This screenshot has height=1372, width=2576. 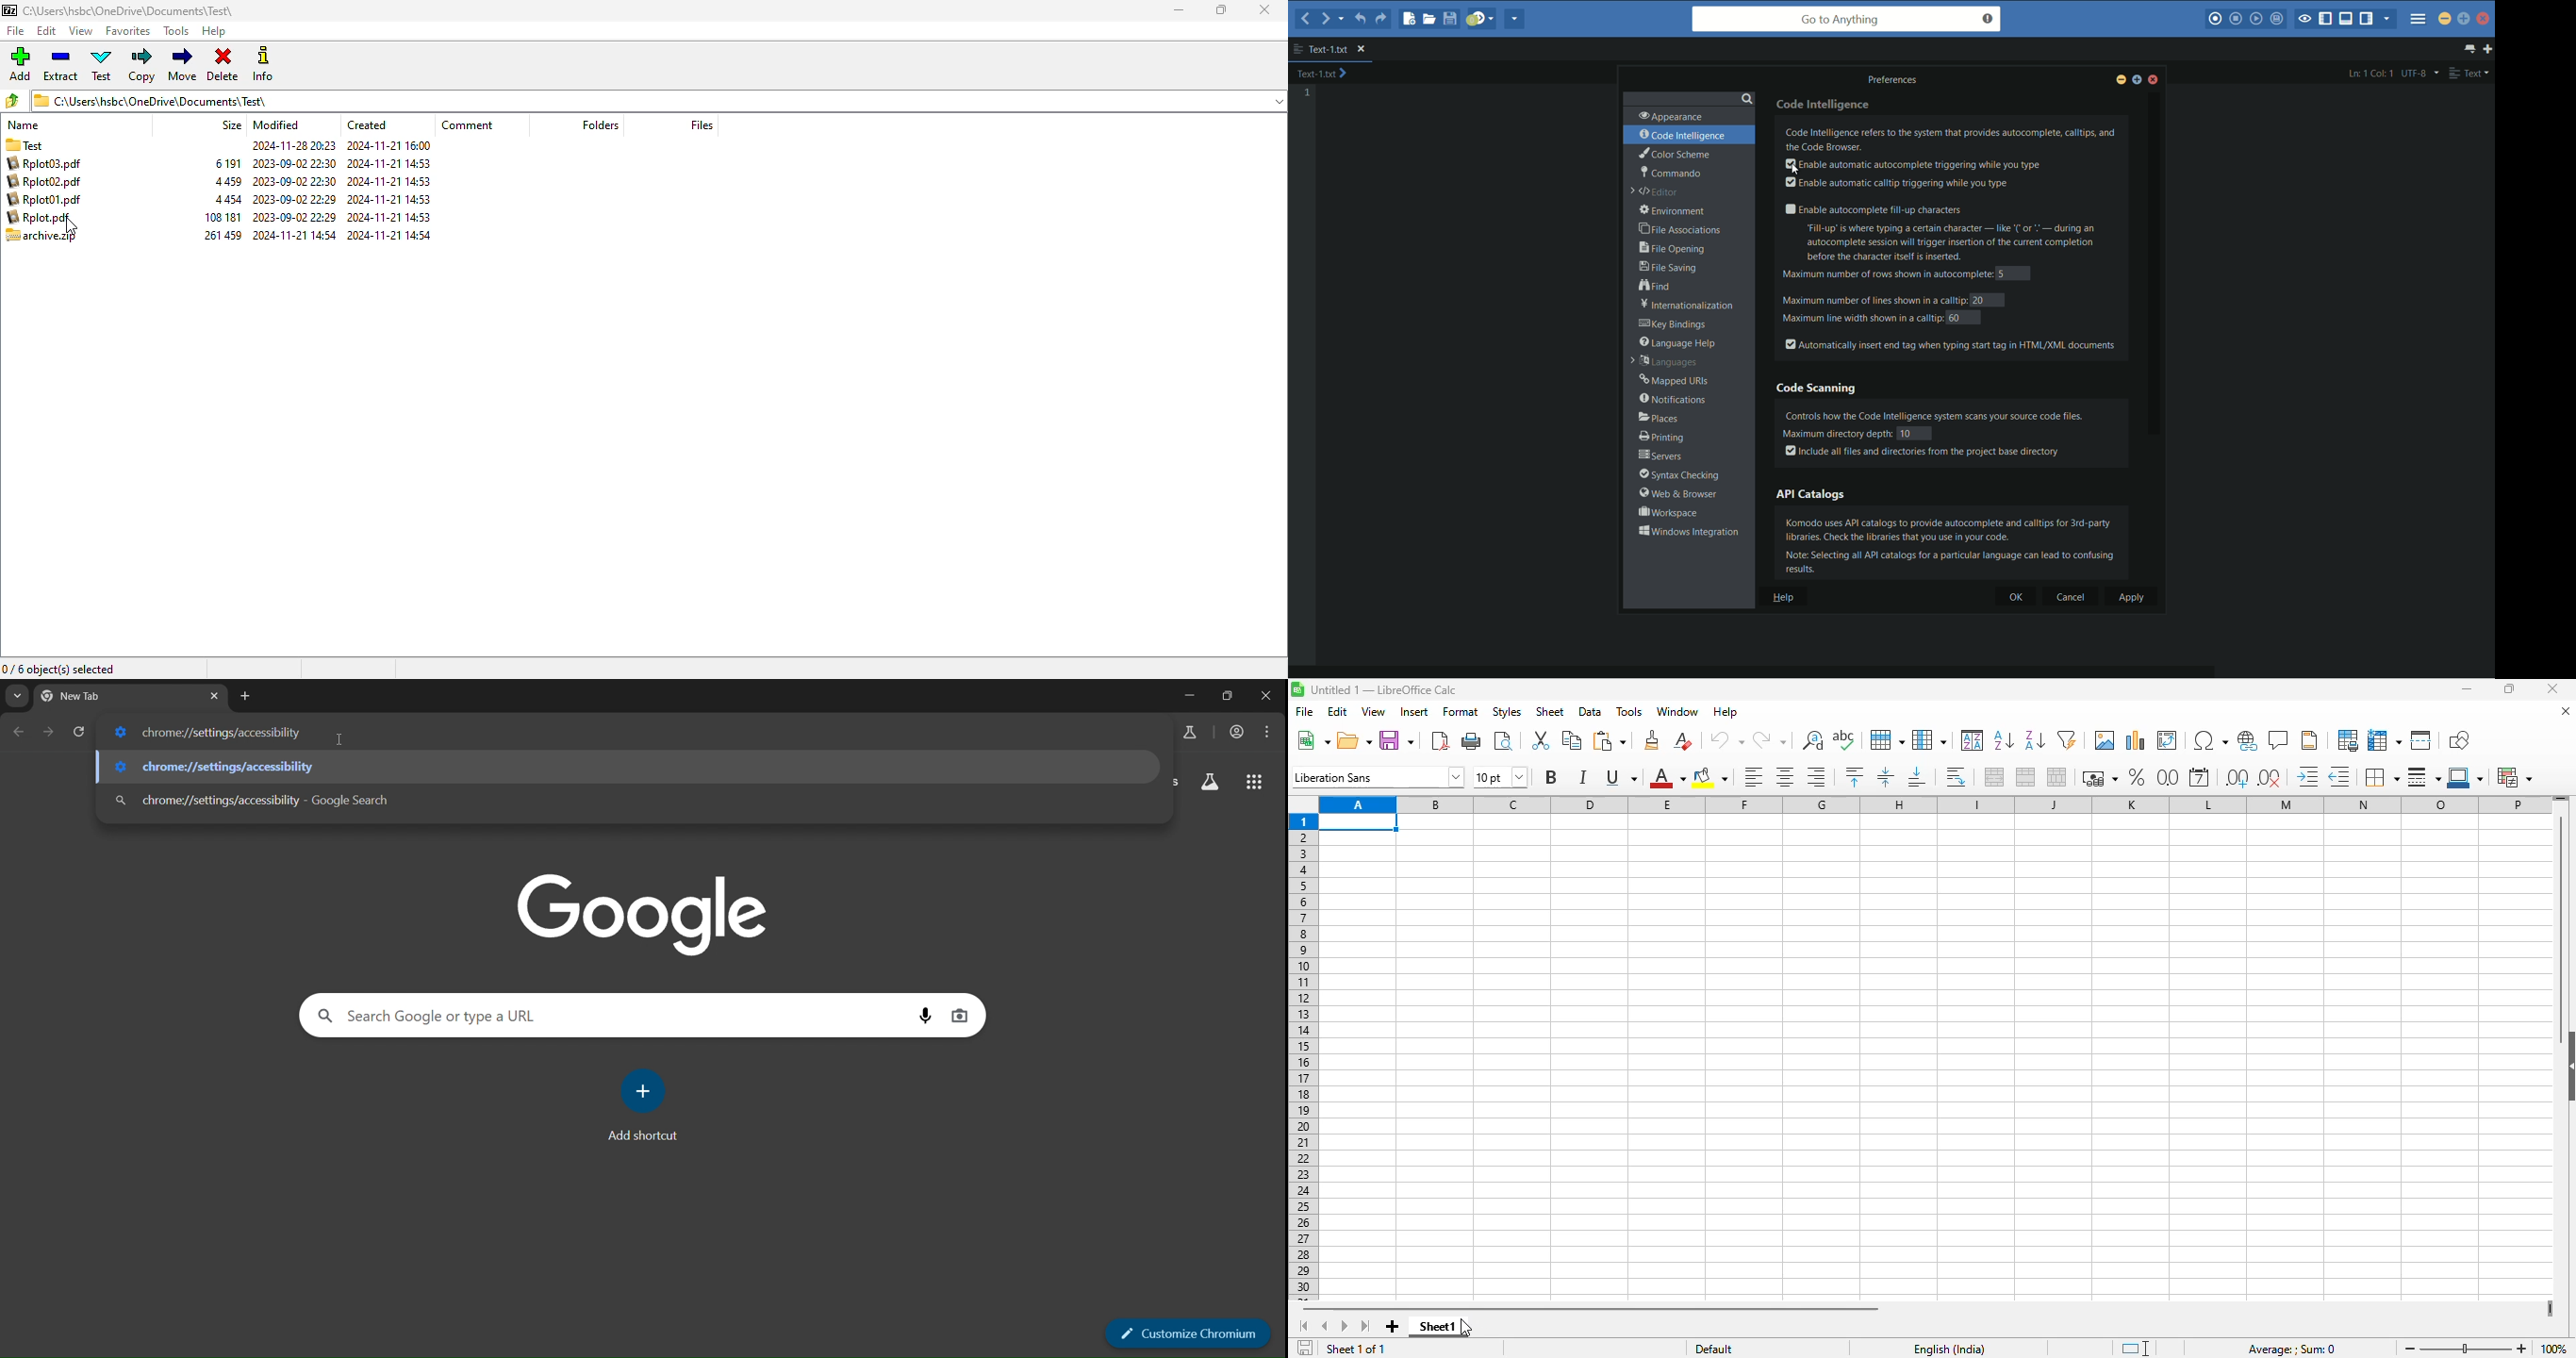 What do you see at coordinates (2304, 19) in the screenshot?
I see `toggle focus mode` at bounding box center [2304, 19].